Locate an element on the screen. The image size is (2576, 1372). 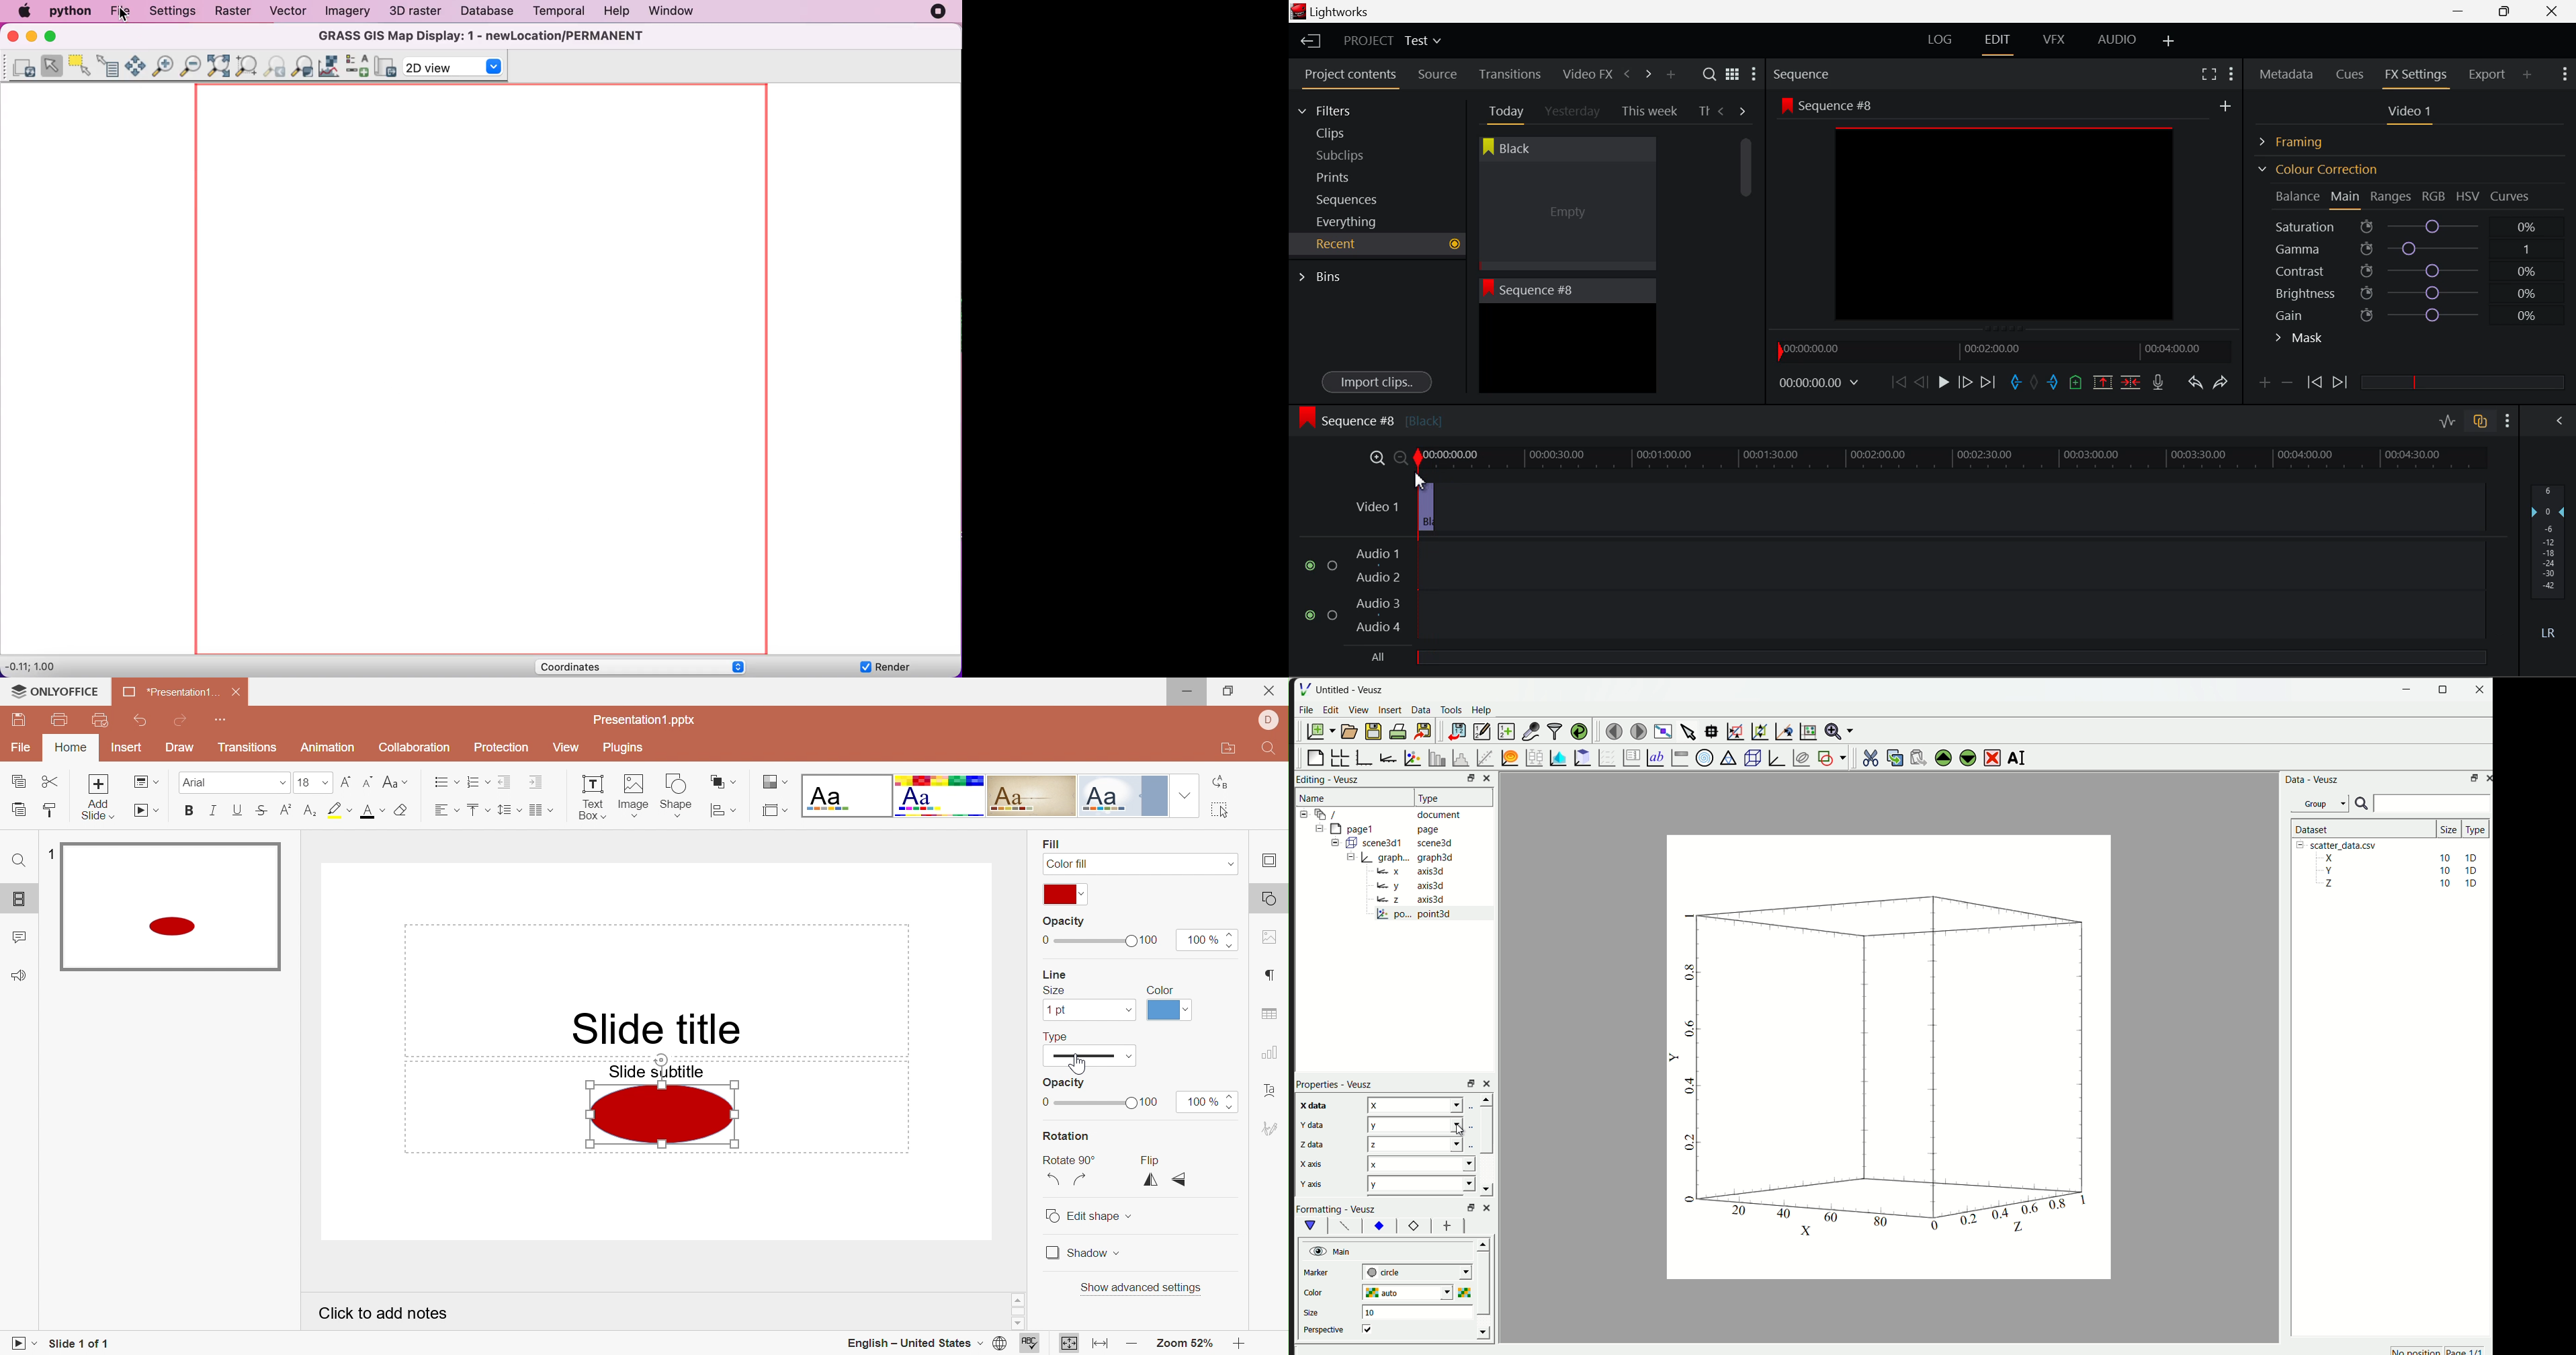
Chart settings is located at coordinates (1269, 1052).